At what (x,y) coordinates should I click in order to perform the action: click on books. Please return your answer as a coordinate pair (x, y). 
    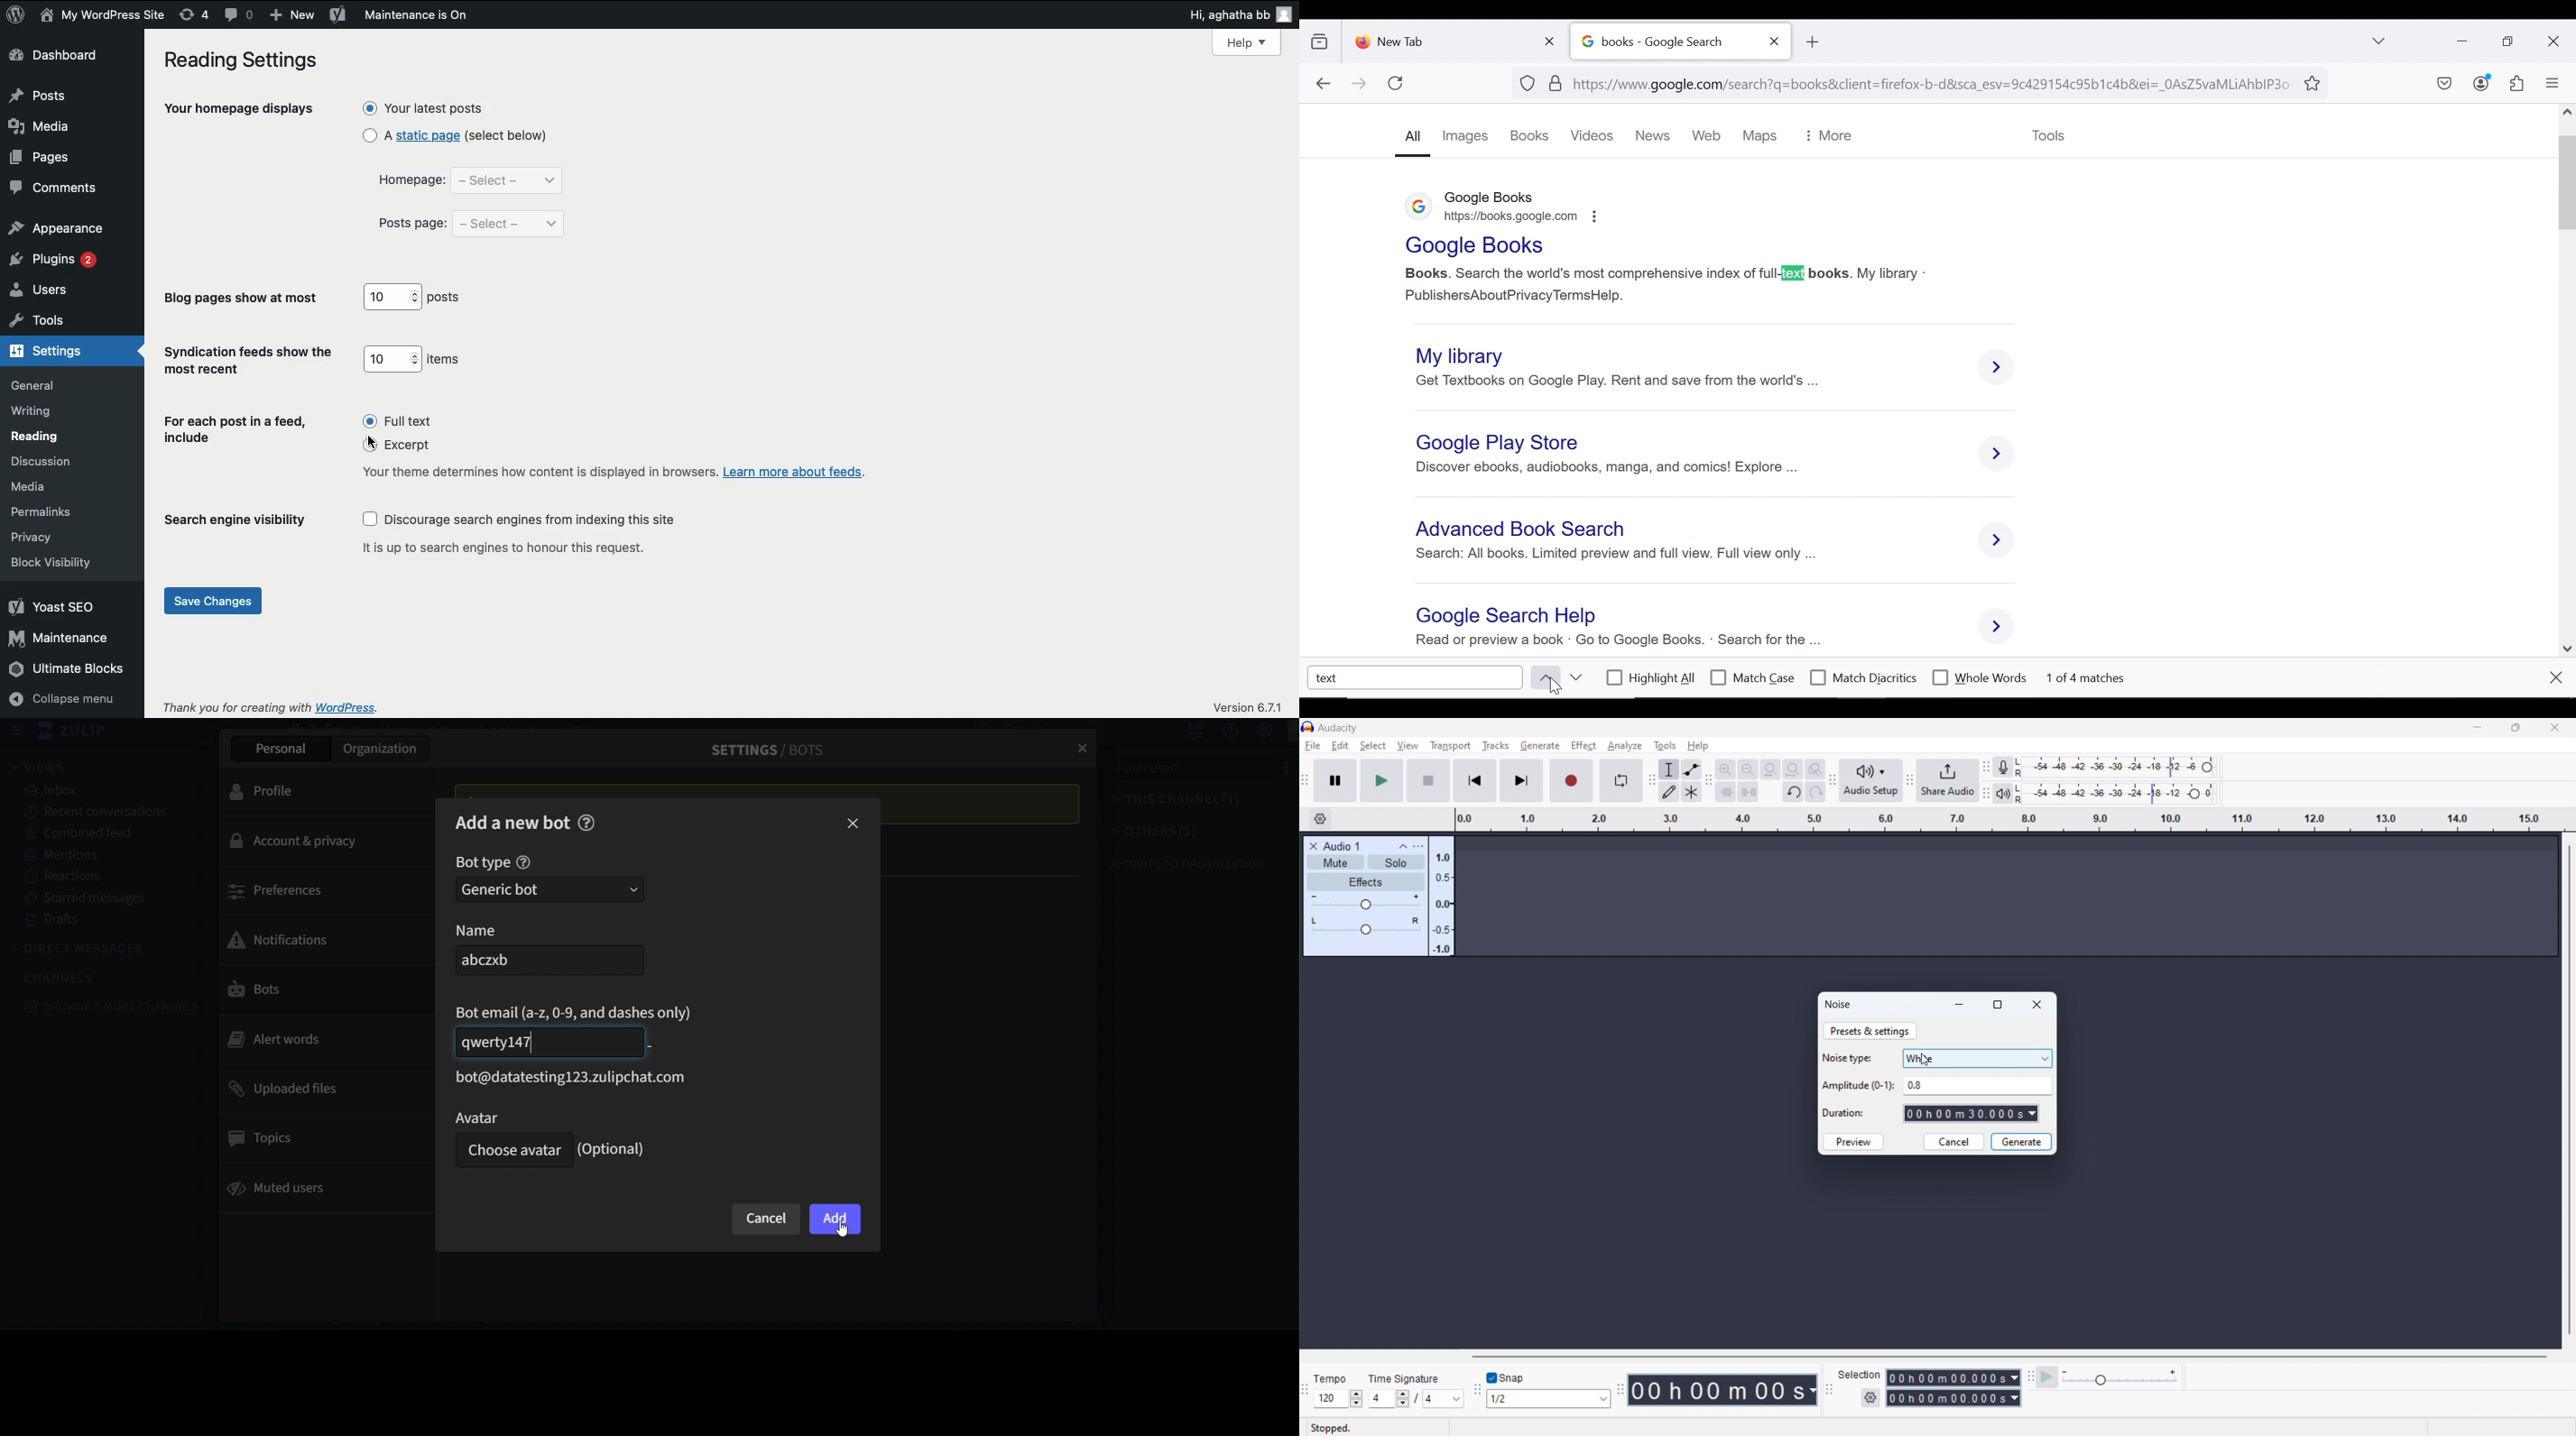
    Looking at the image, I should click on (1530, 136).